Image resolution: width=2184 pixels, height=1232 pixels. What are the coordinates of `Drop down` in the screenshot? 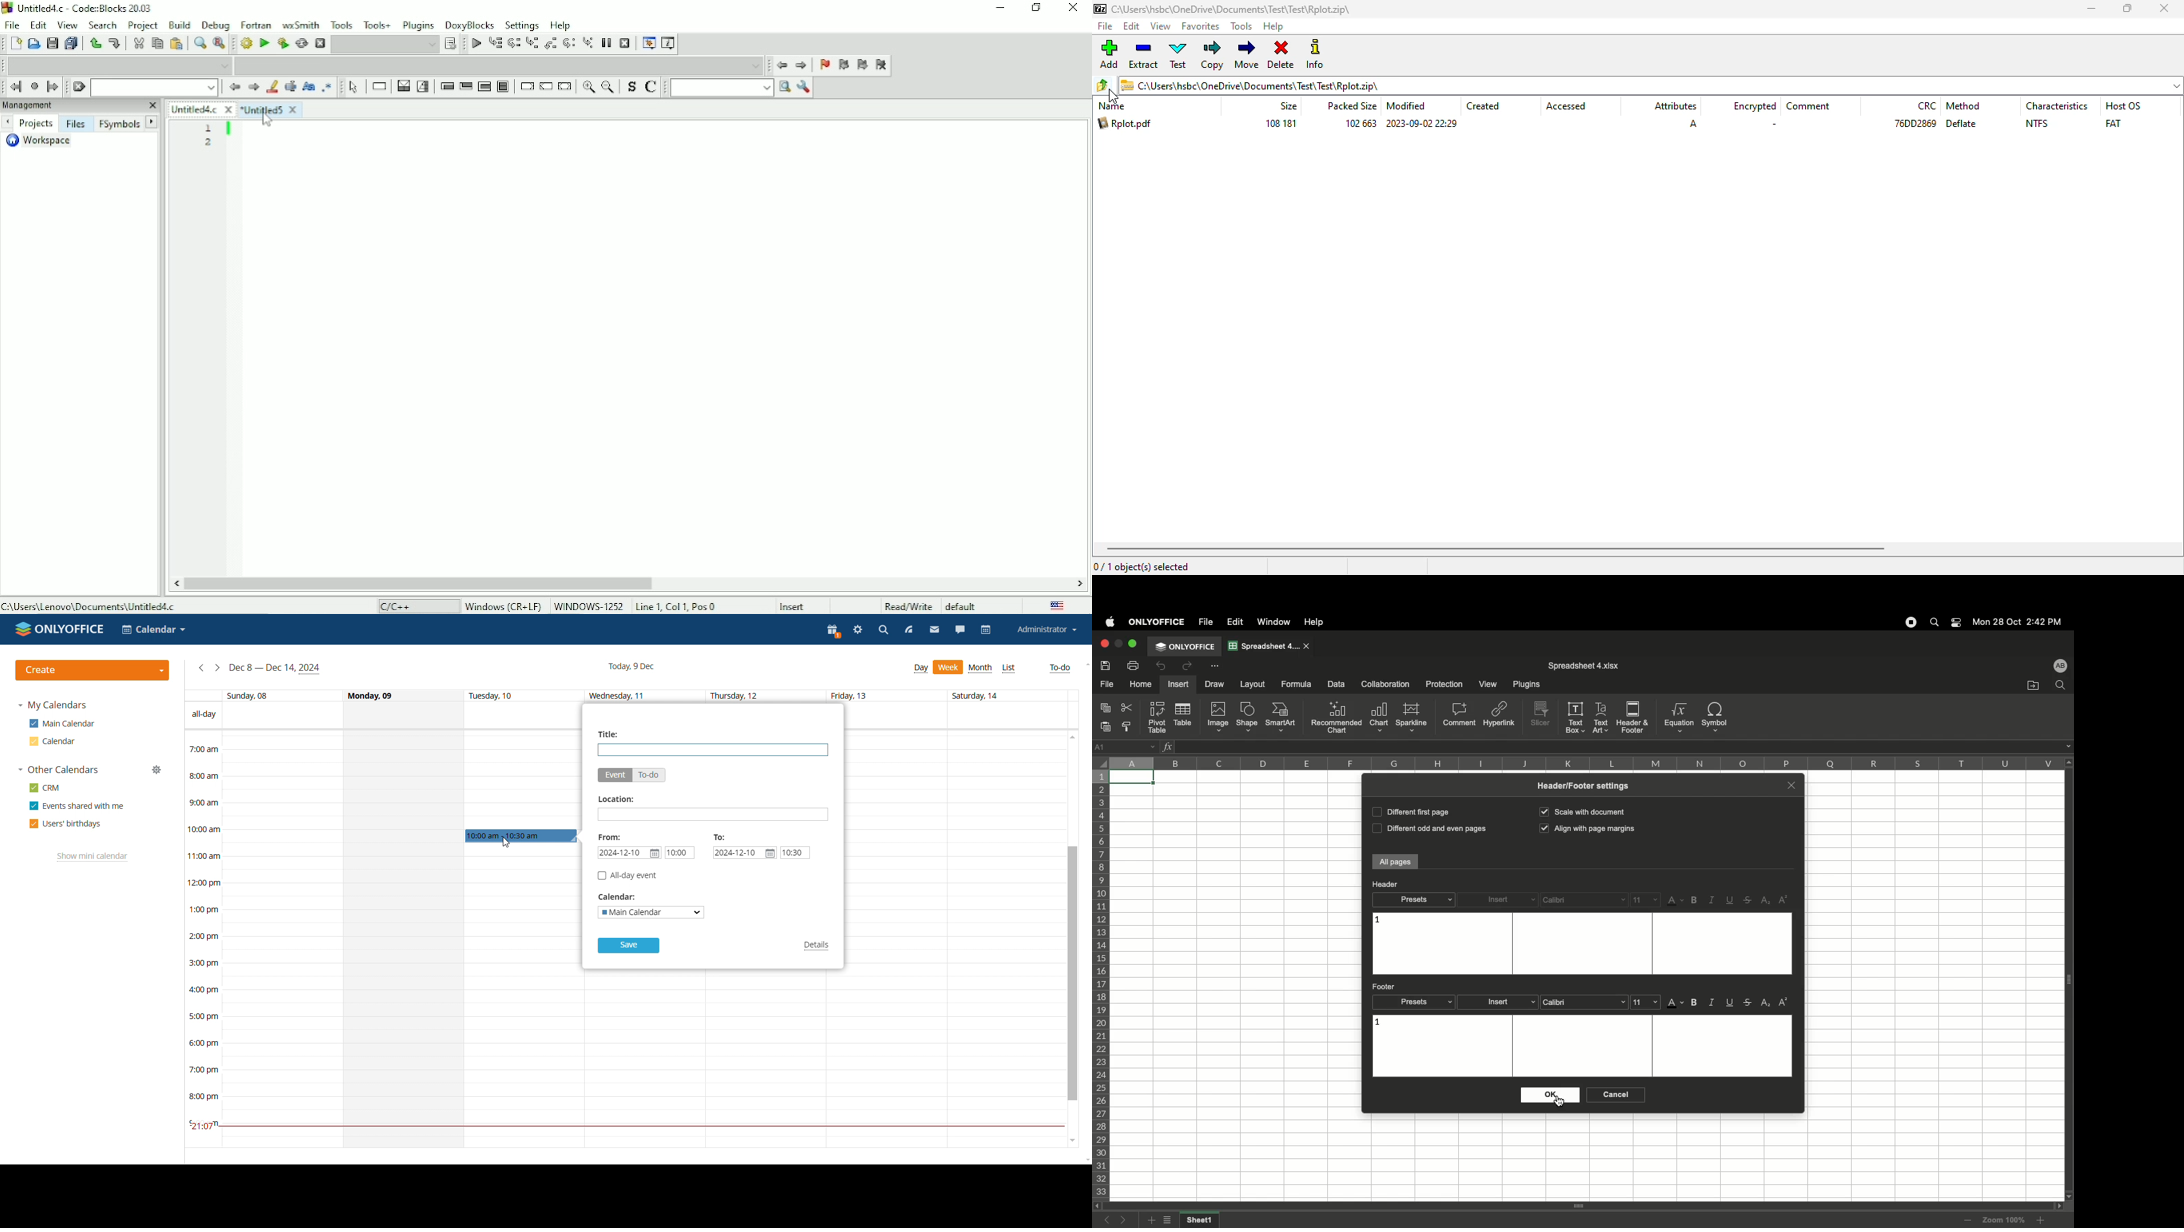 It's located at (154, 87).